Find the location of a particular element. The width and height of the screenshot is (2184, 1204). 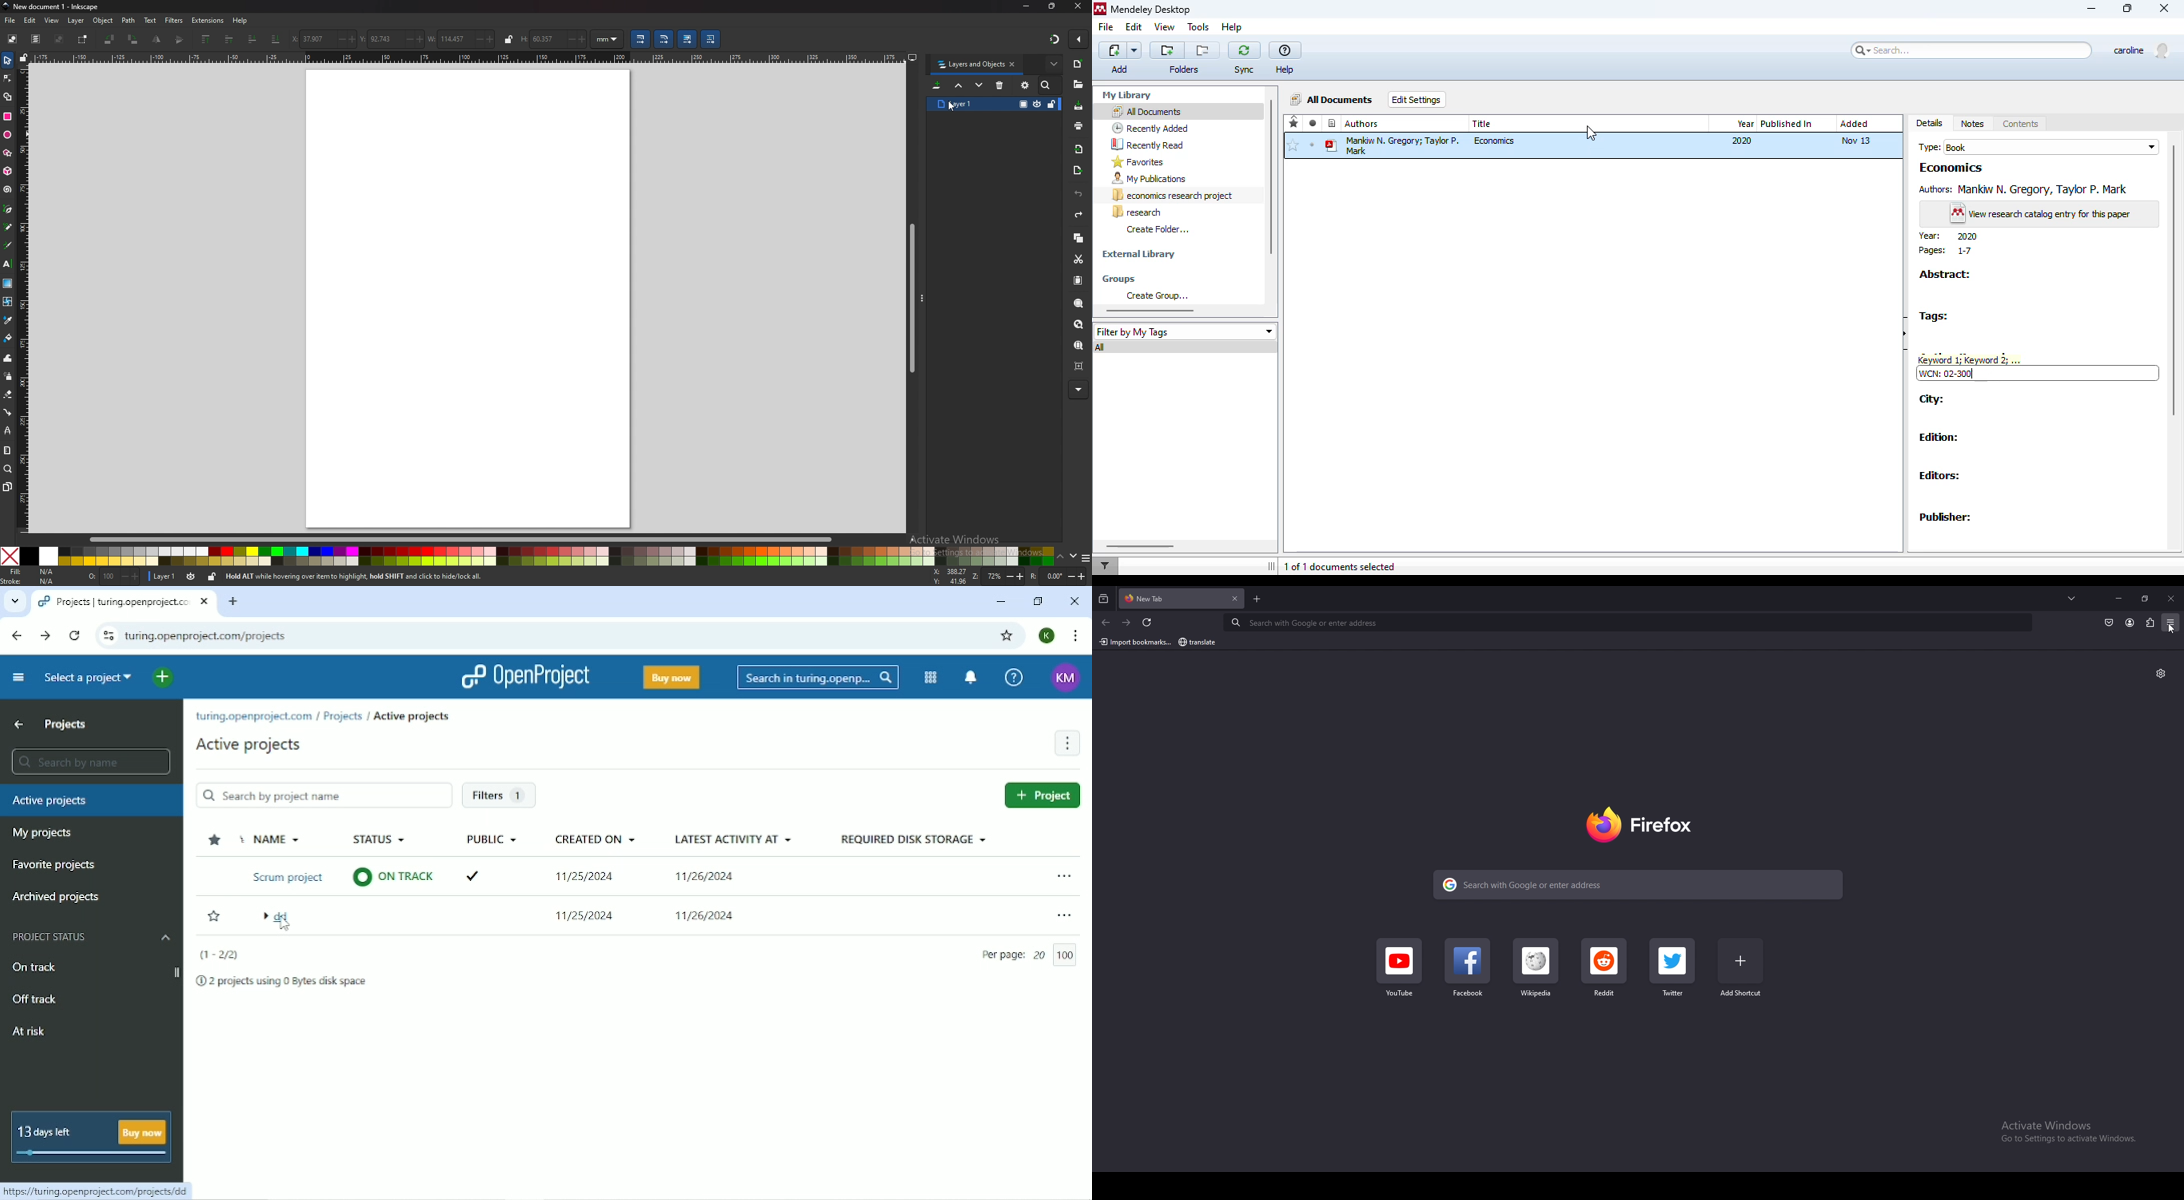

options is located at coordinates (2173, 623).